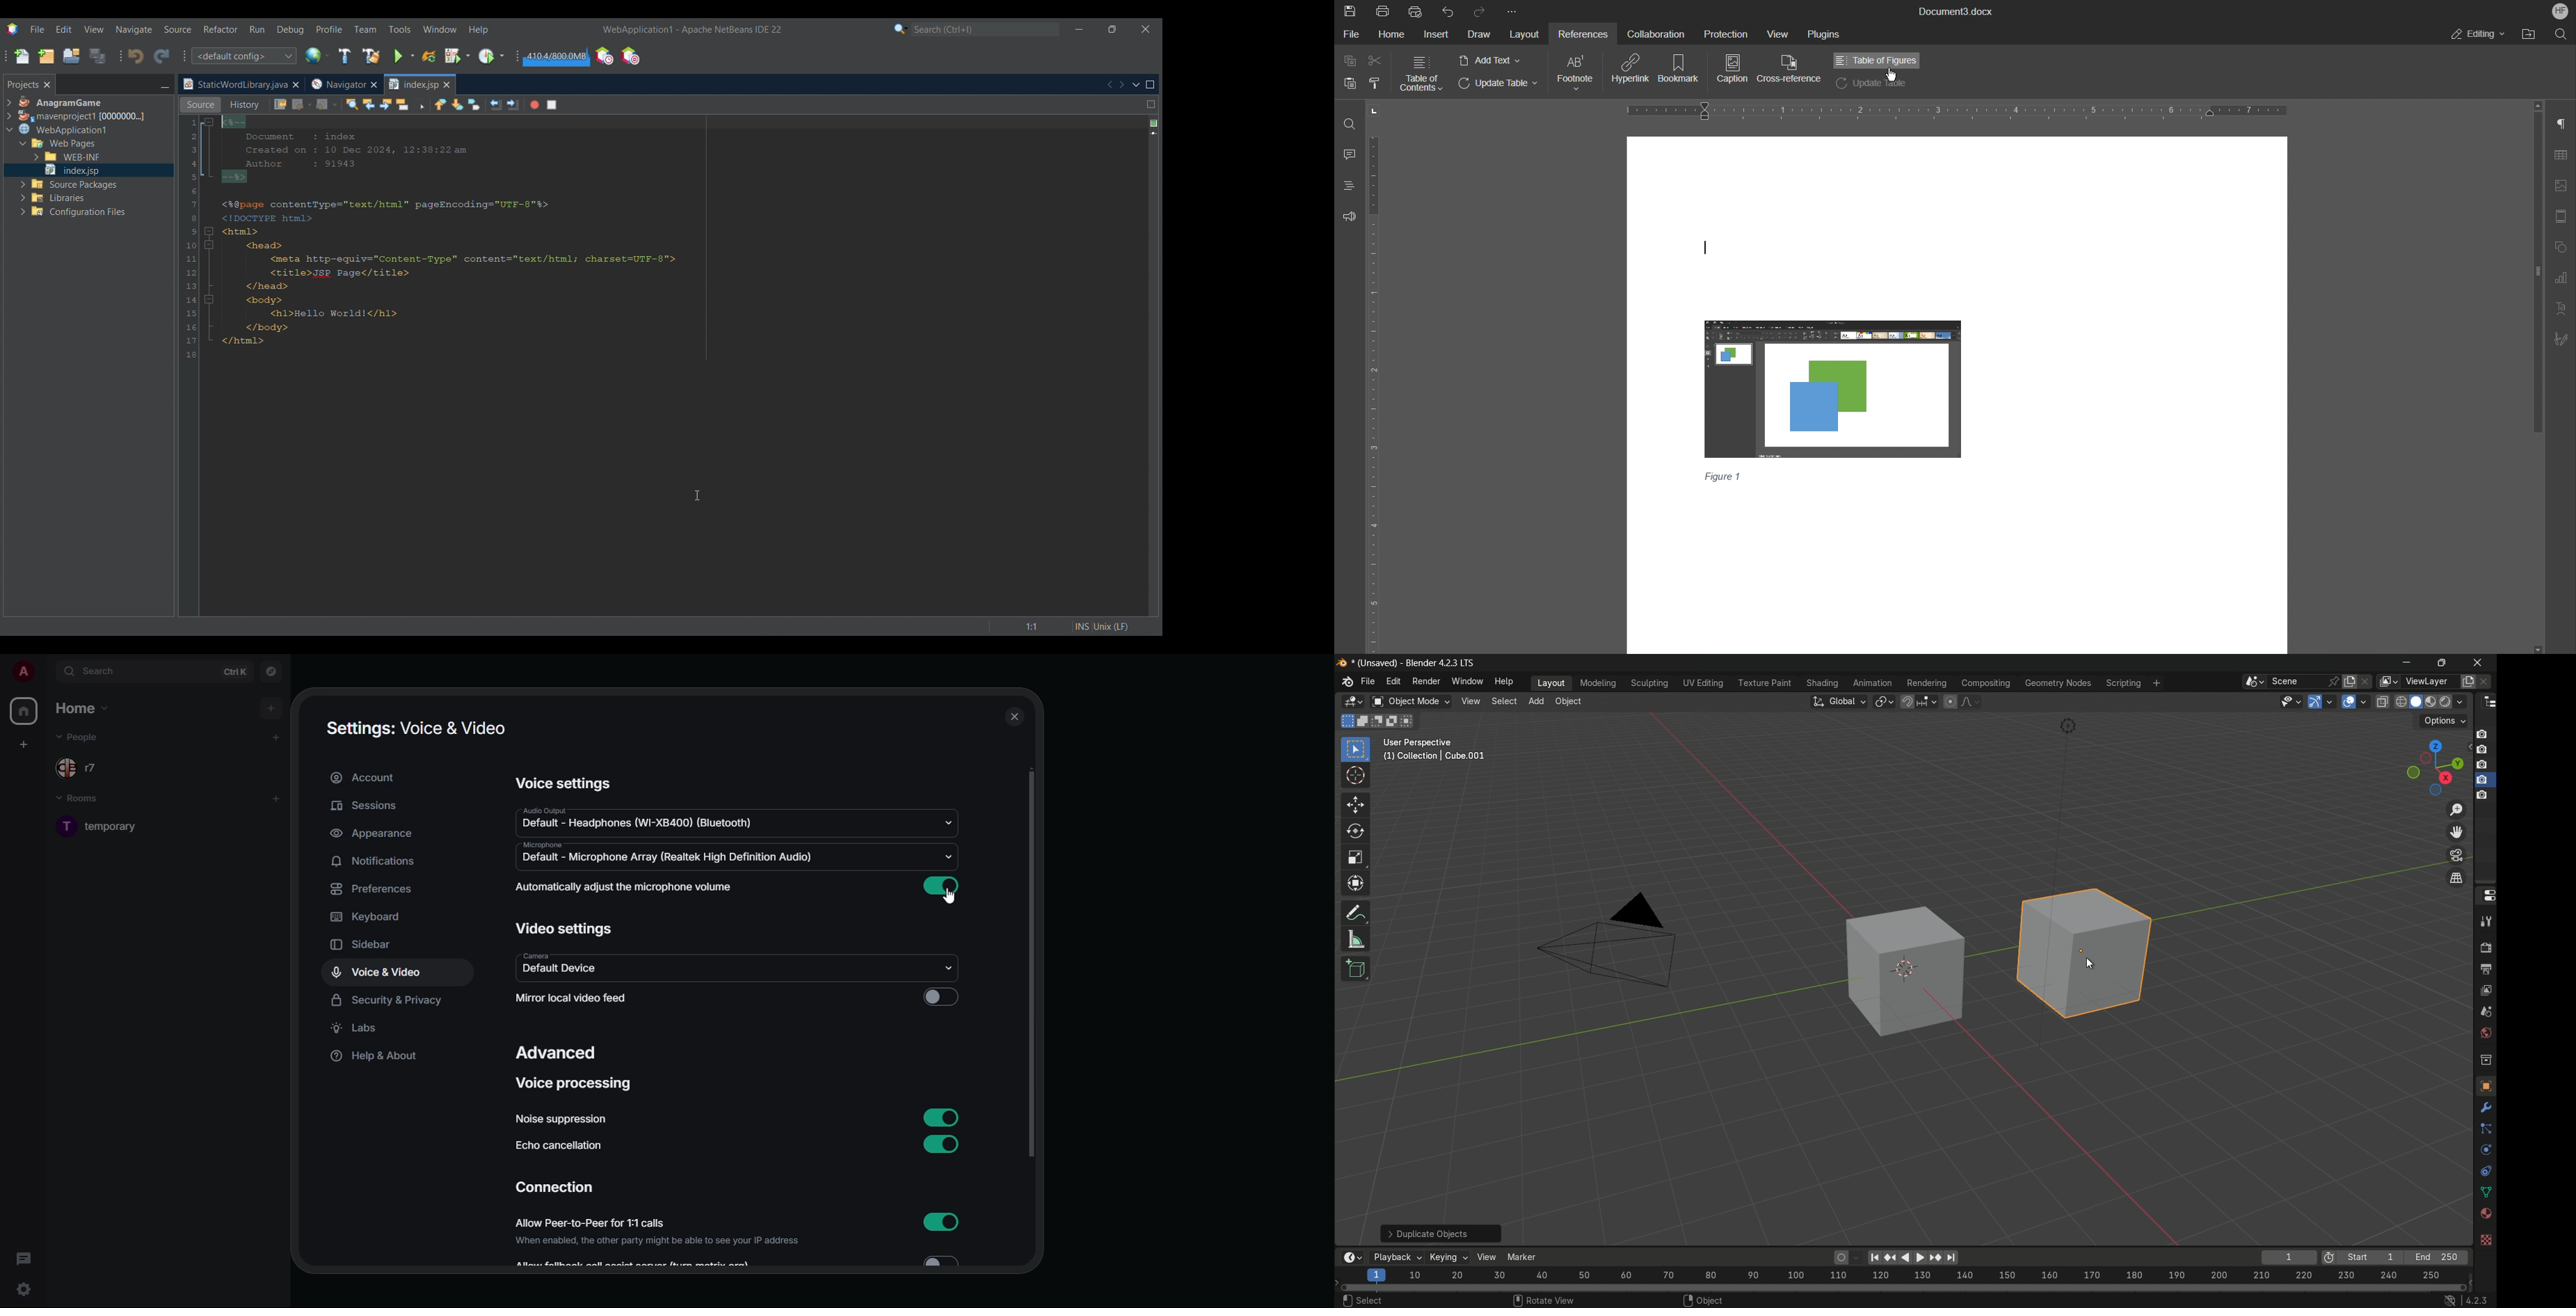 This screenshot has width=2576, height=1316. Describe the element at coordinates (1871, 681) in the screenshot. I see `animation menu` at that location.